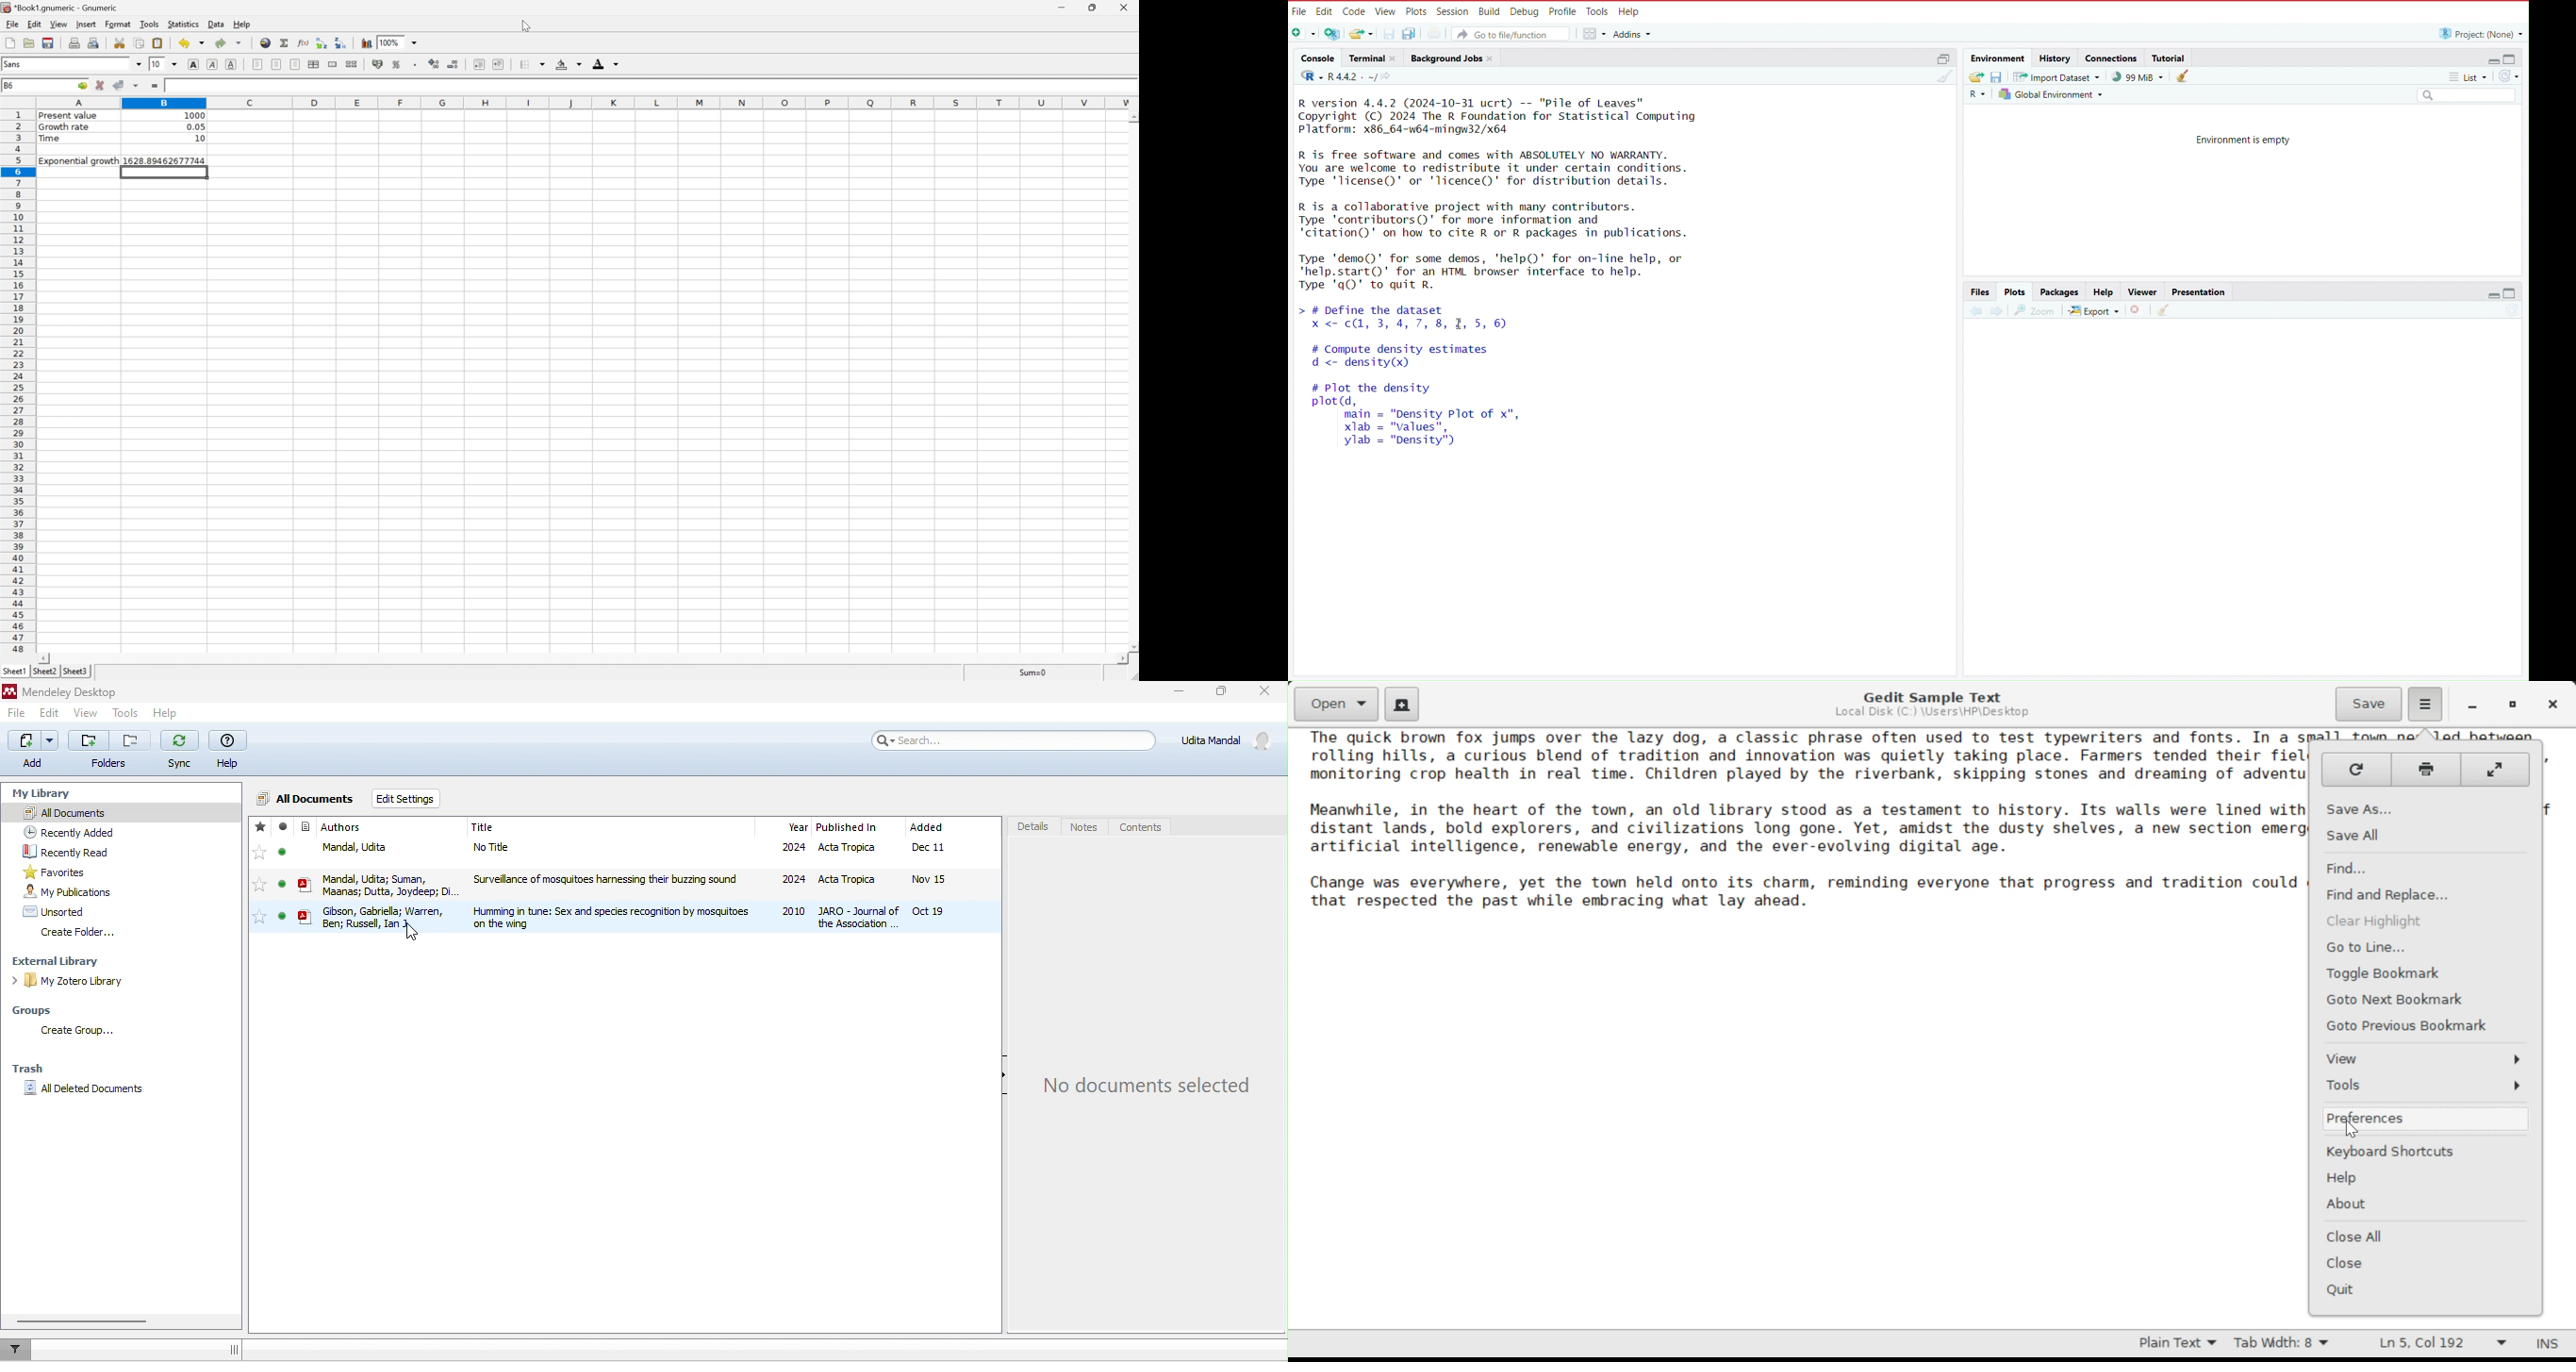 This screenshot has width=2576, height=1372. What do you see at coordinates (1144, 1091) in the screenshot?
I see `no documents selected` at bounding box center [1144, 1091].